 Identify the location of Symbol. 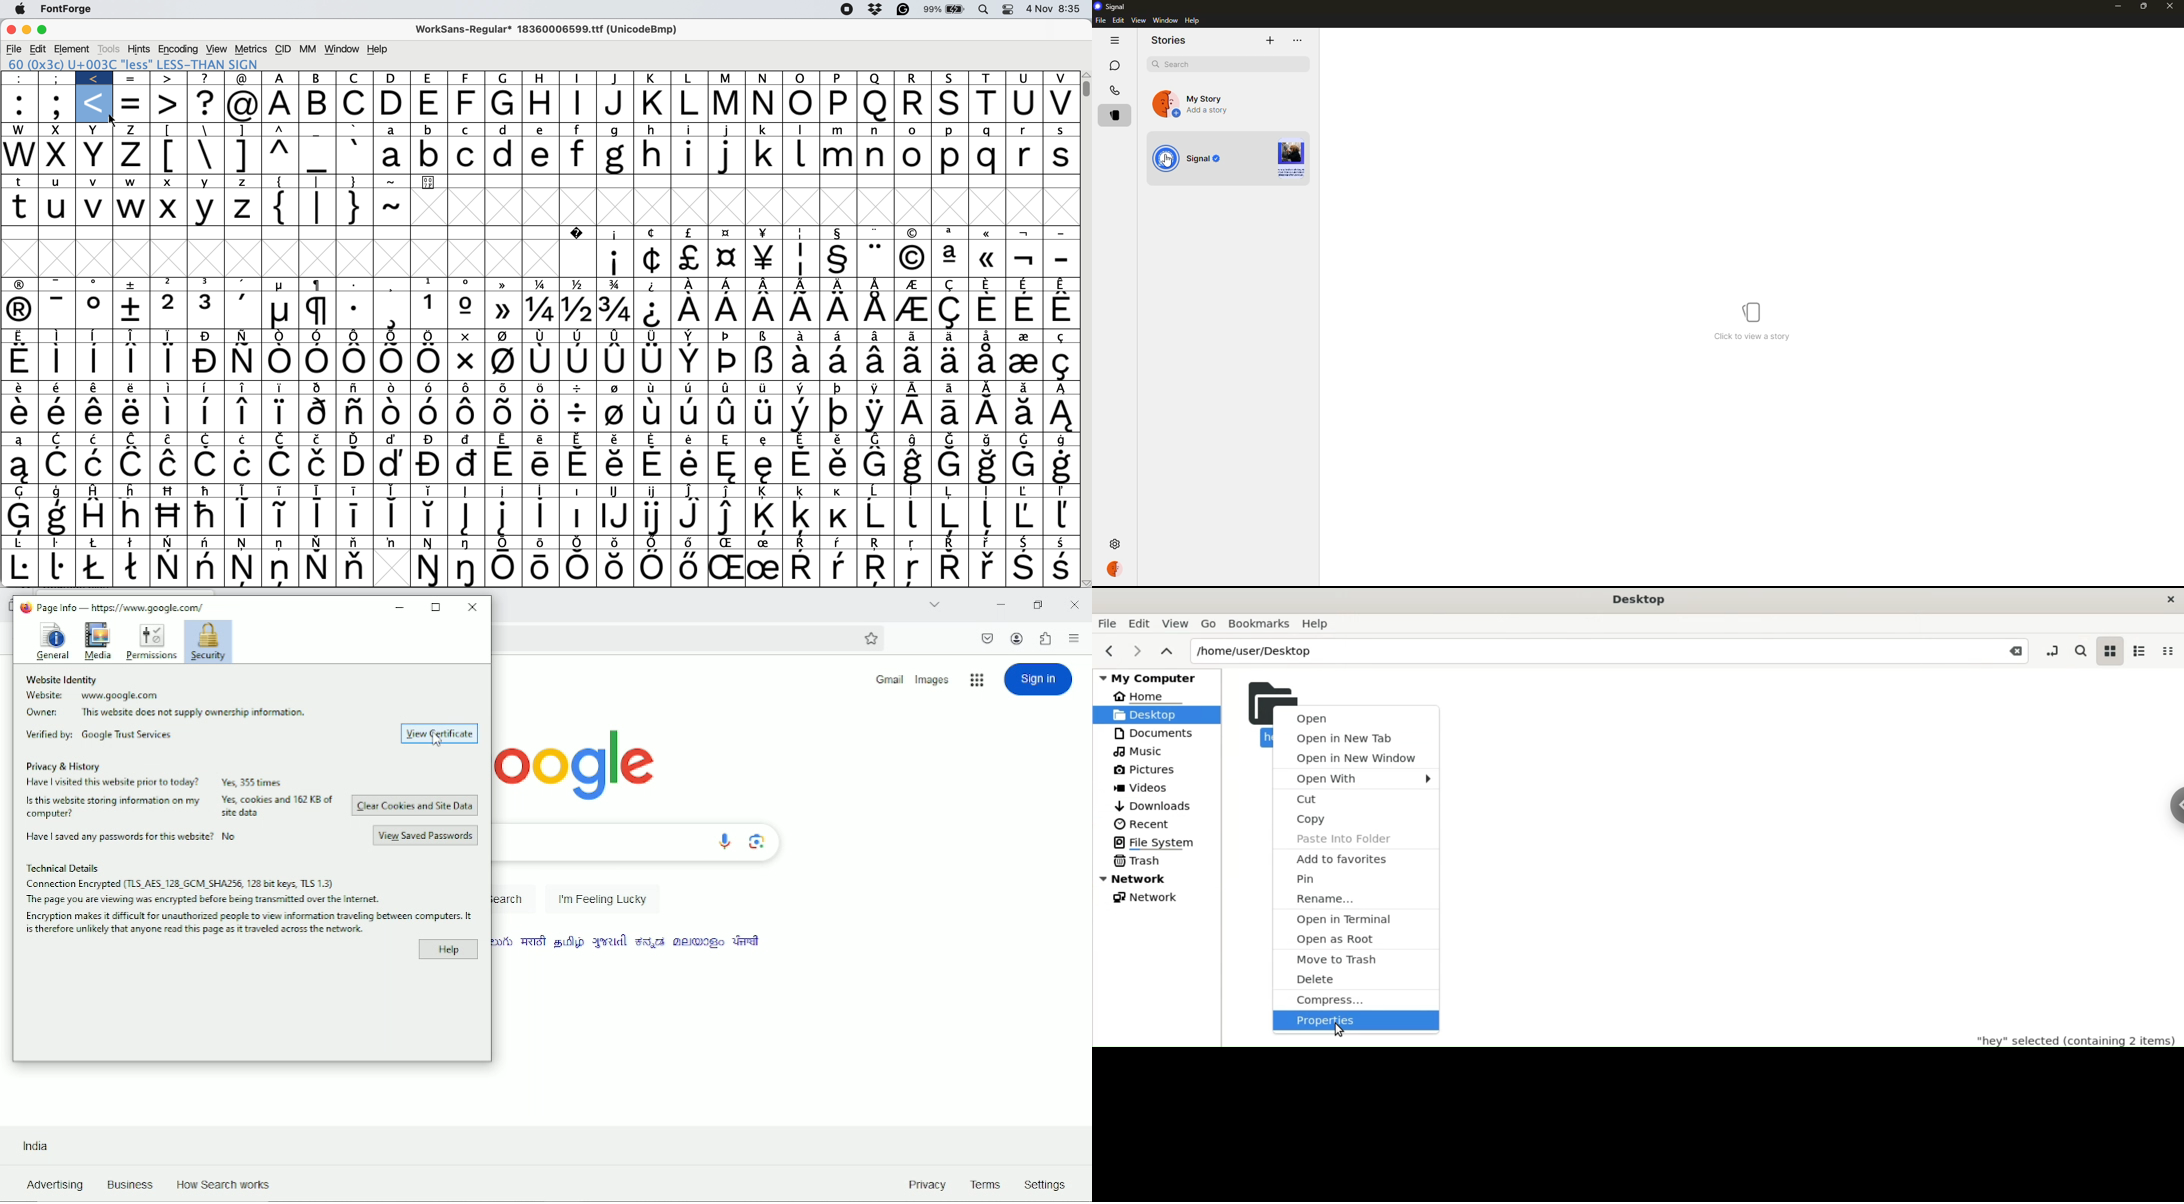
(319, 285).